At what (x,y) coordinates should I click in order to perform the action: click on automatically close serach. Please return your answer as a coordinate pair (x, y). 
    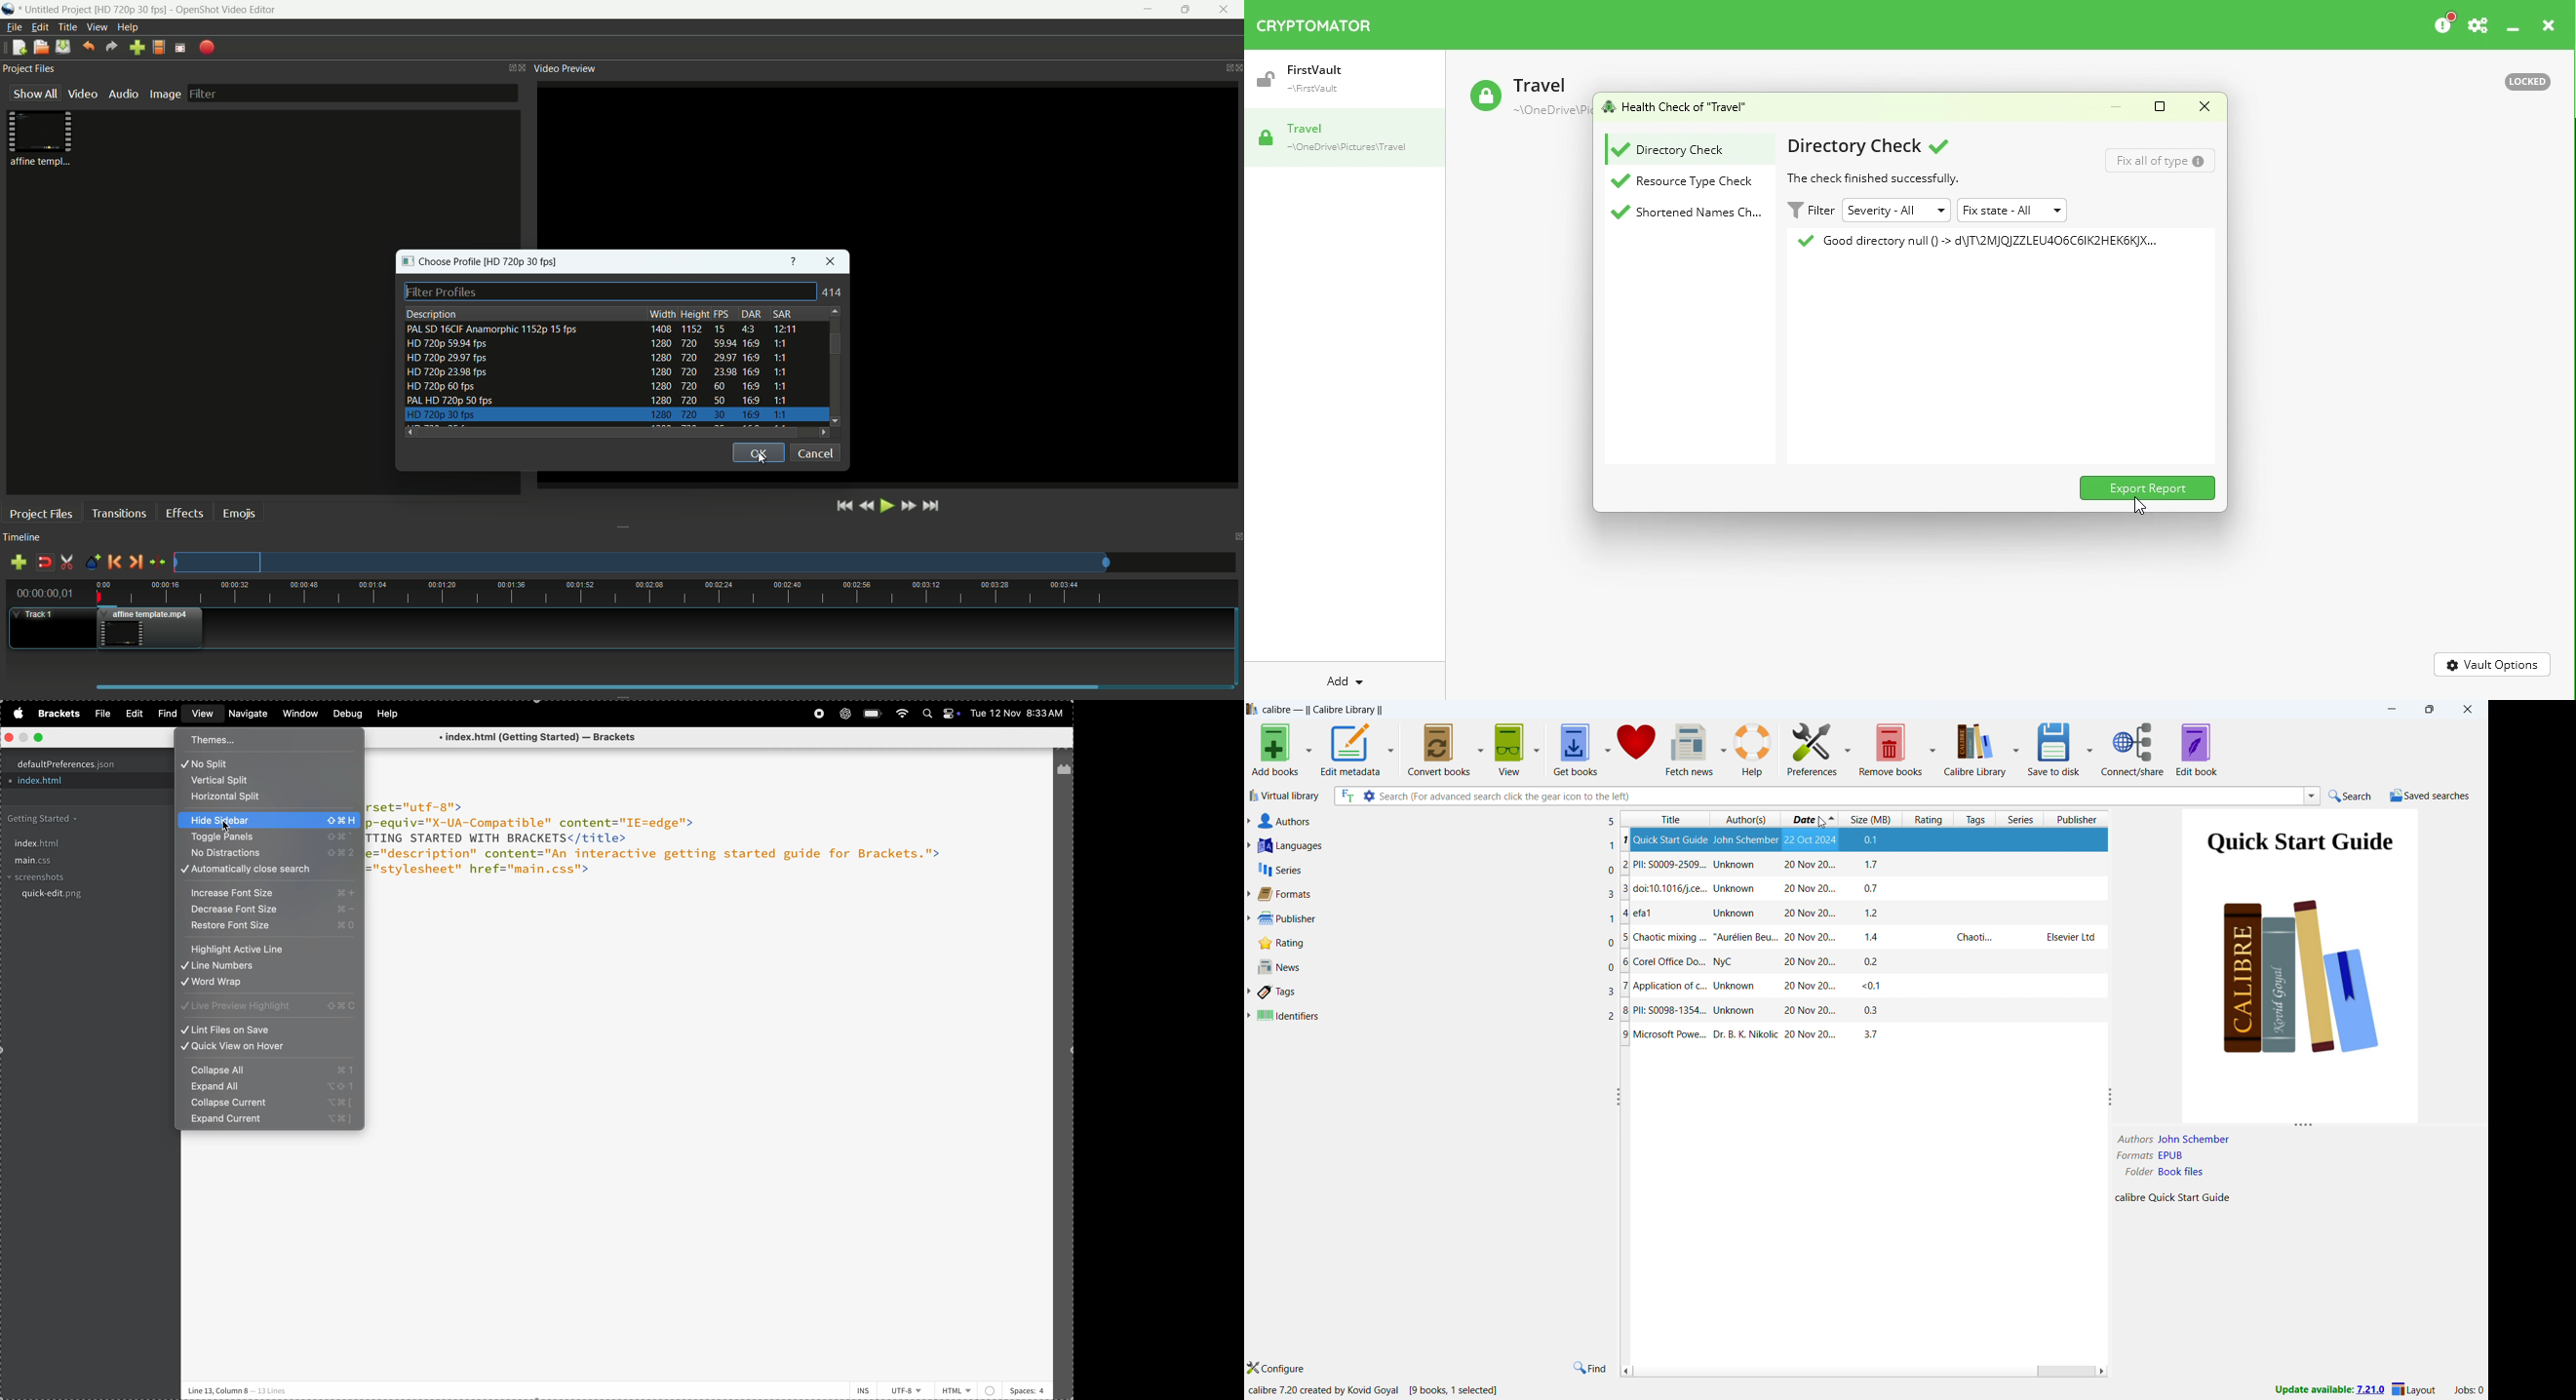
    Looking at the image, I should click on (268, 871).